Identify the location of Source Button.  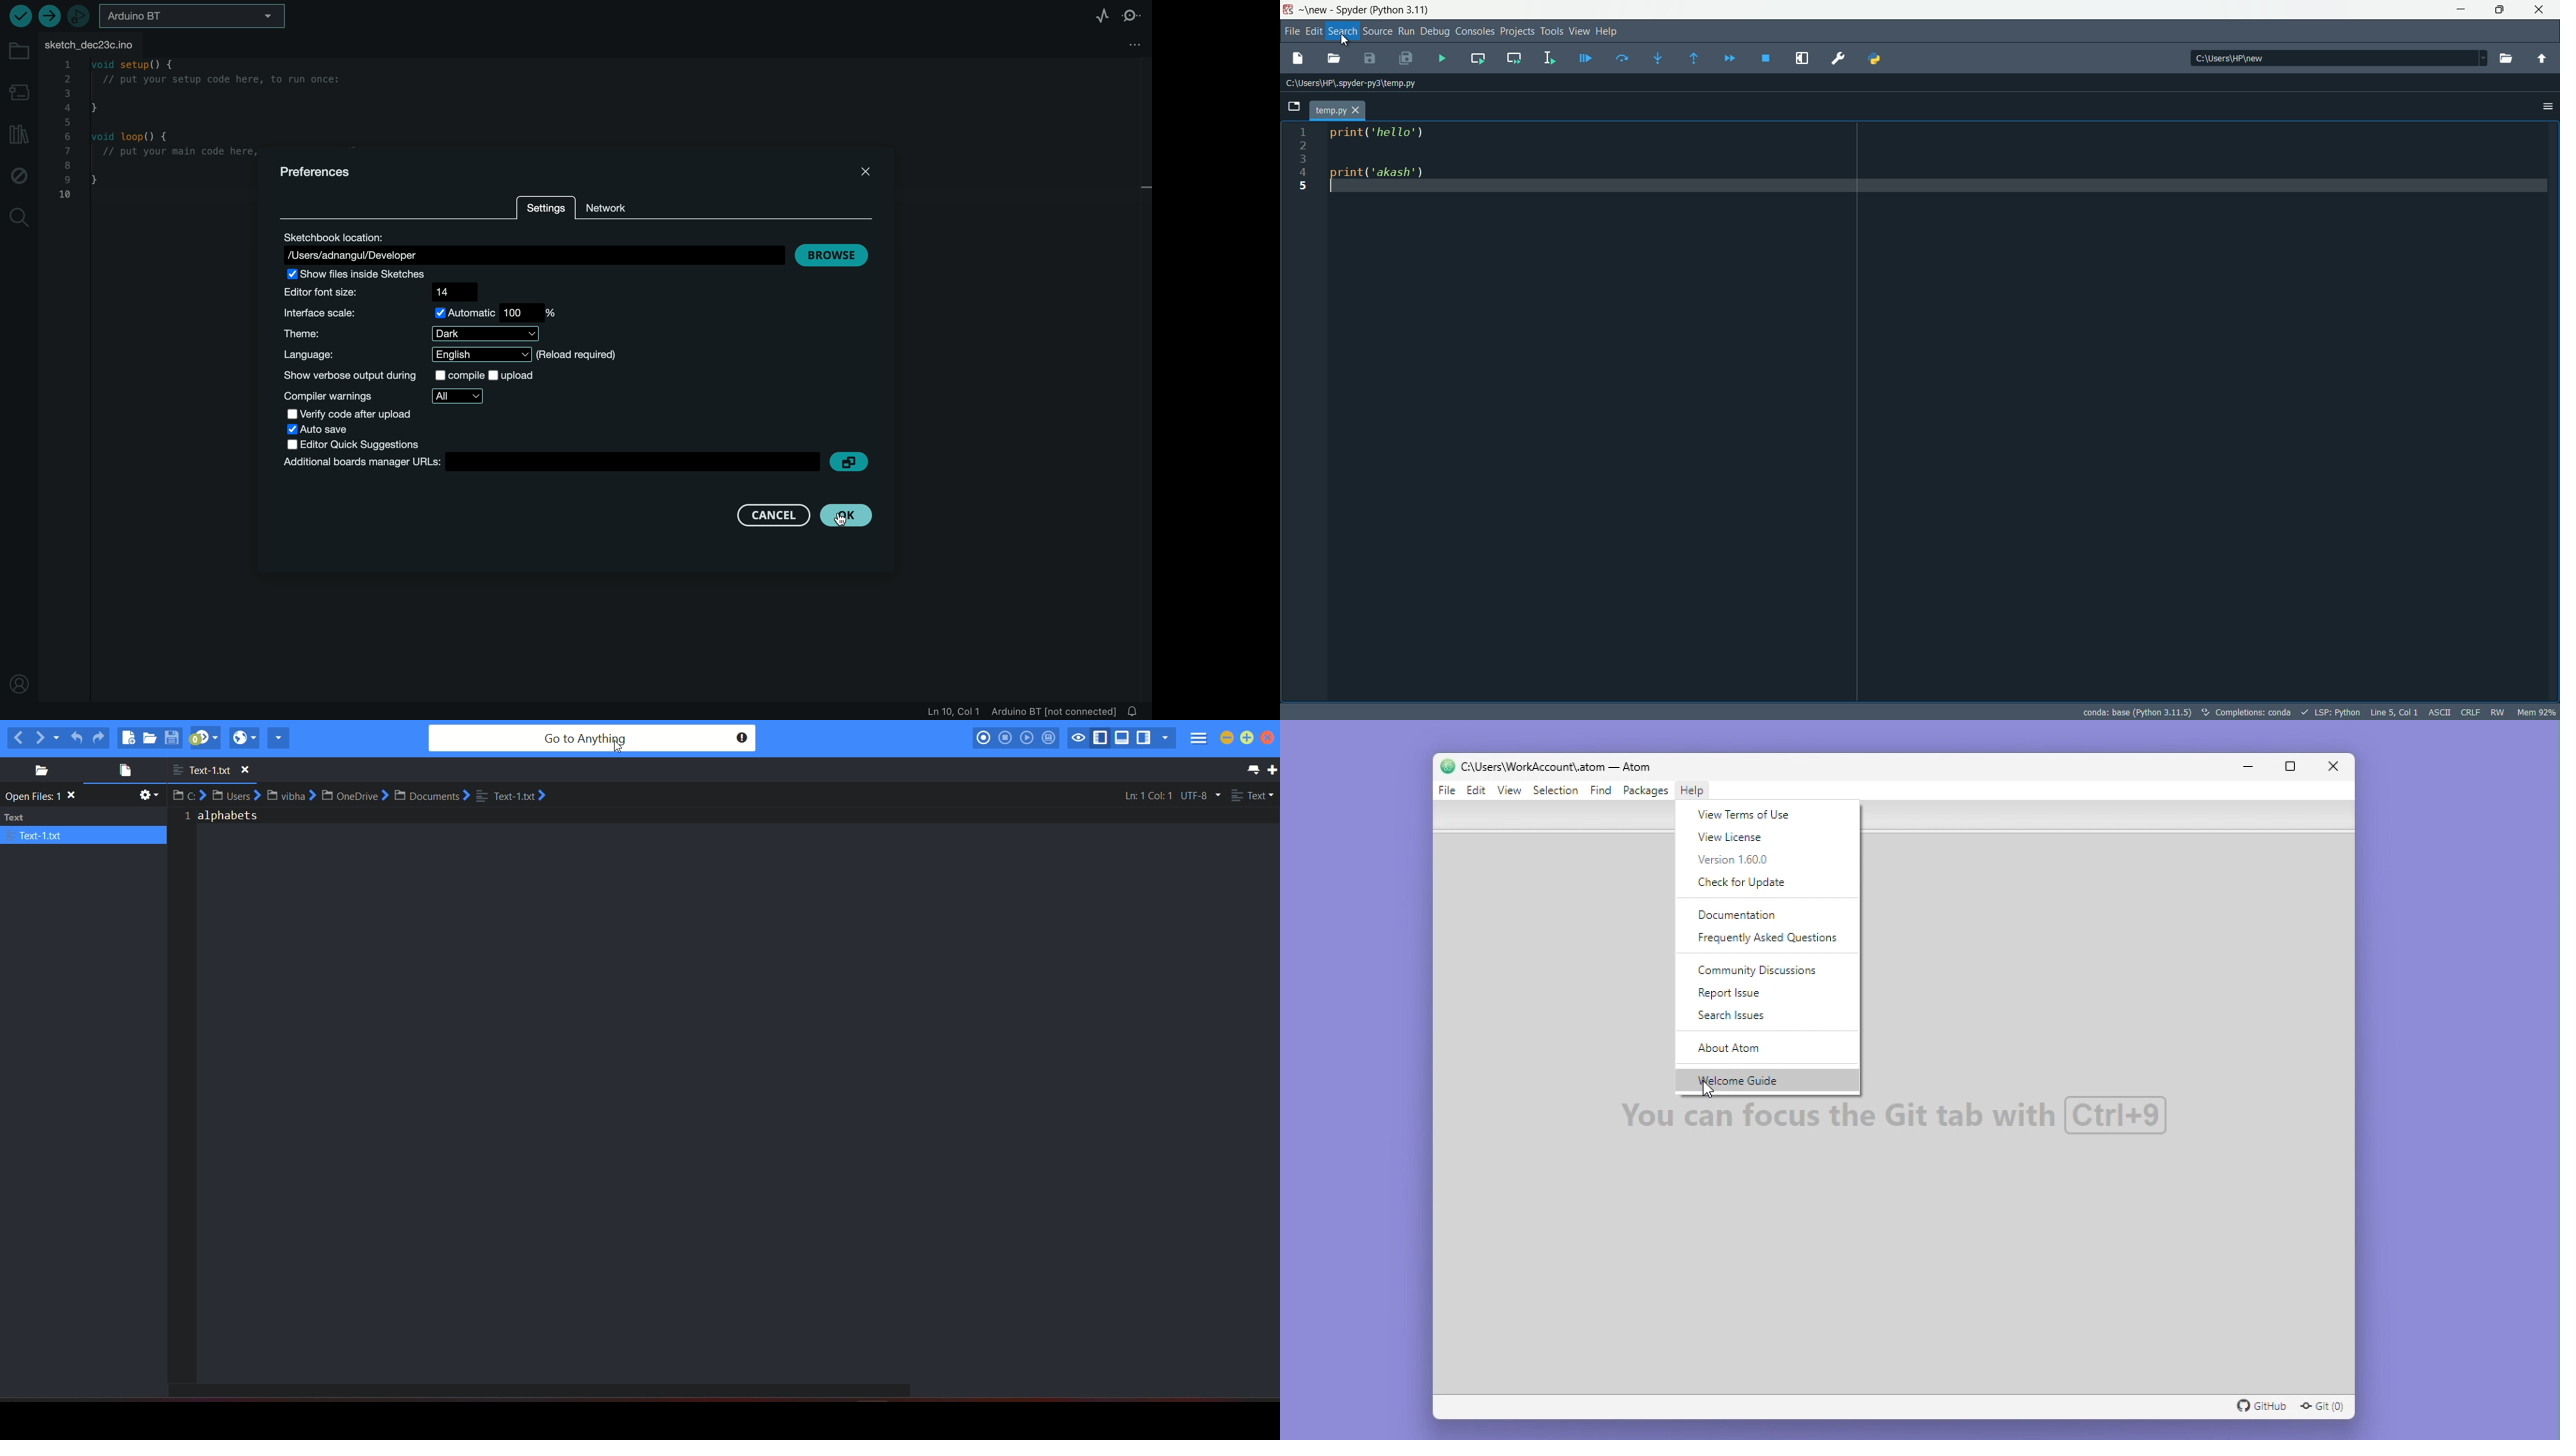
(1377, 32).